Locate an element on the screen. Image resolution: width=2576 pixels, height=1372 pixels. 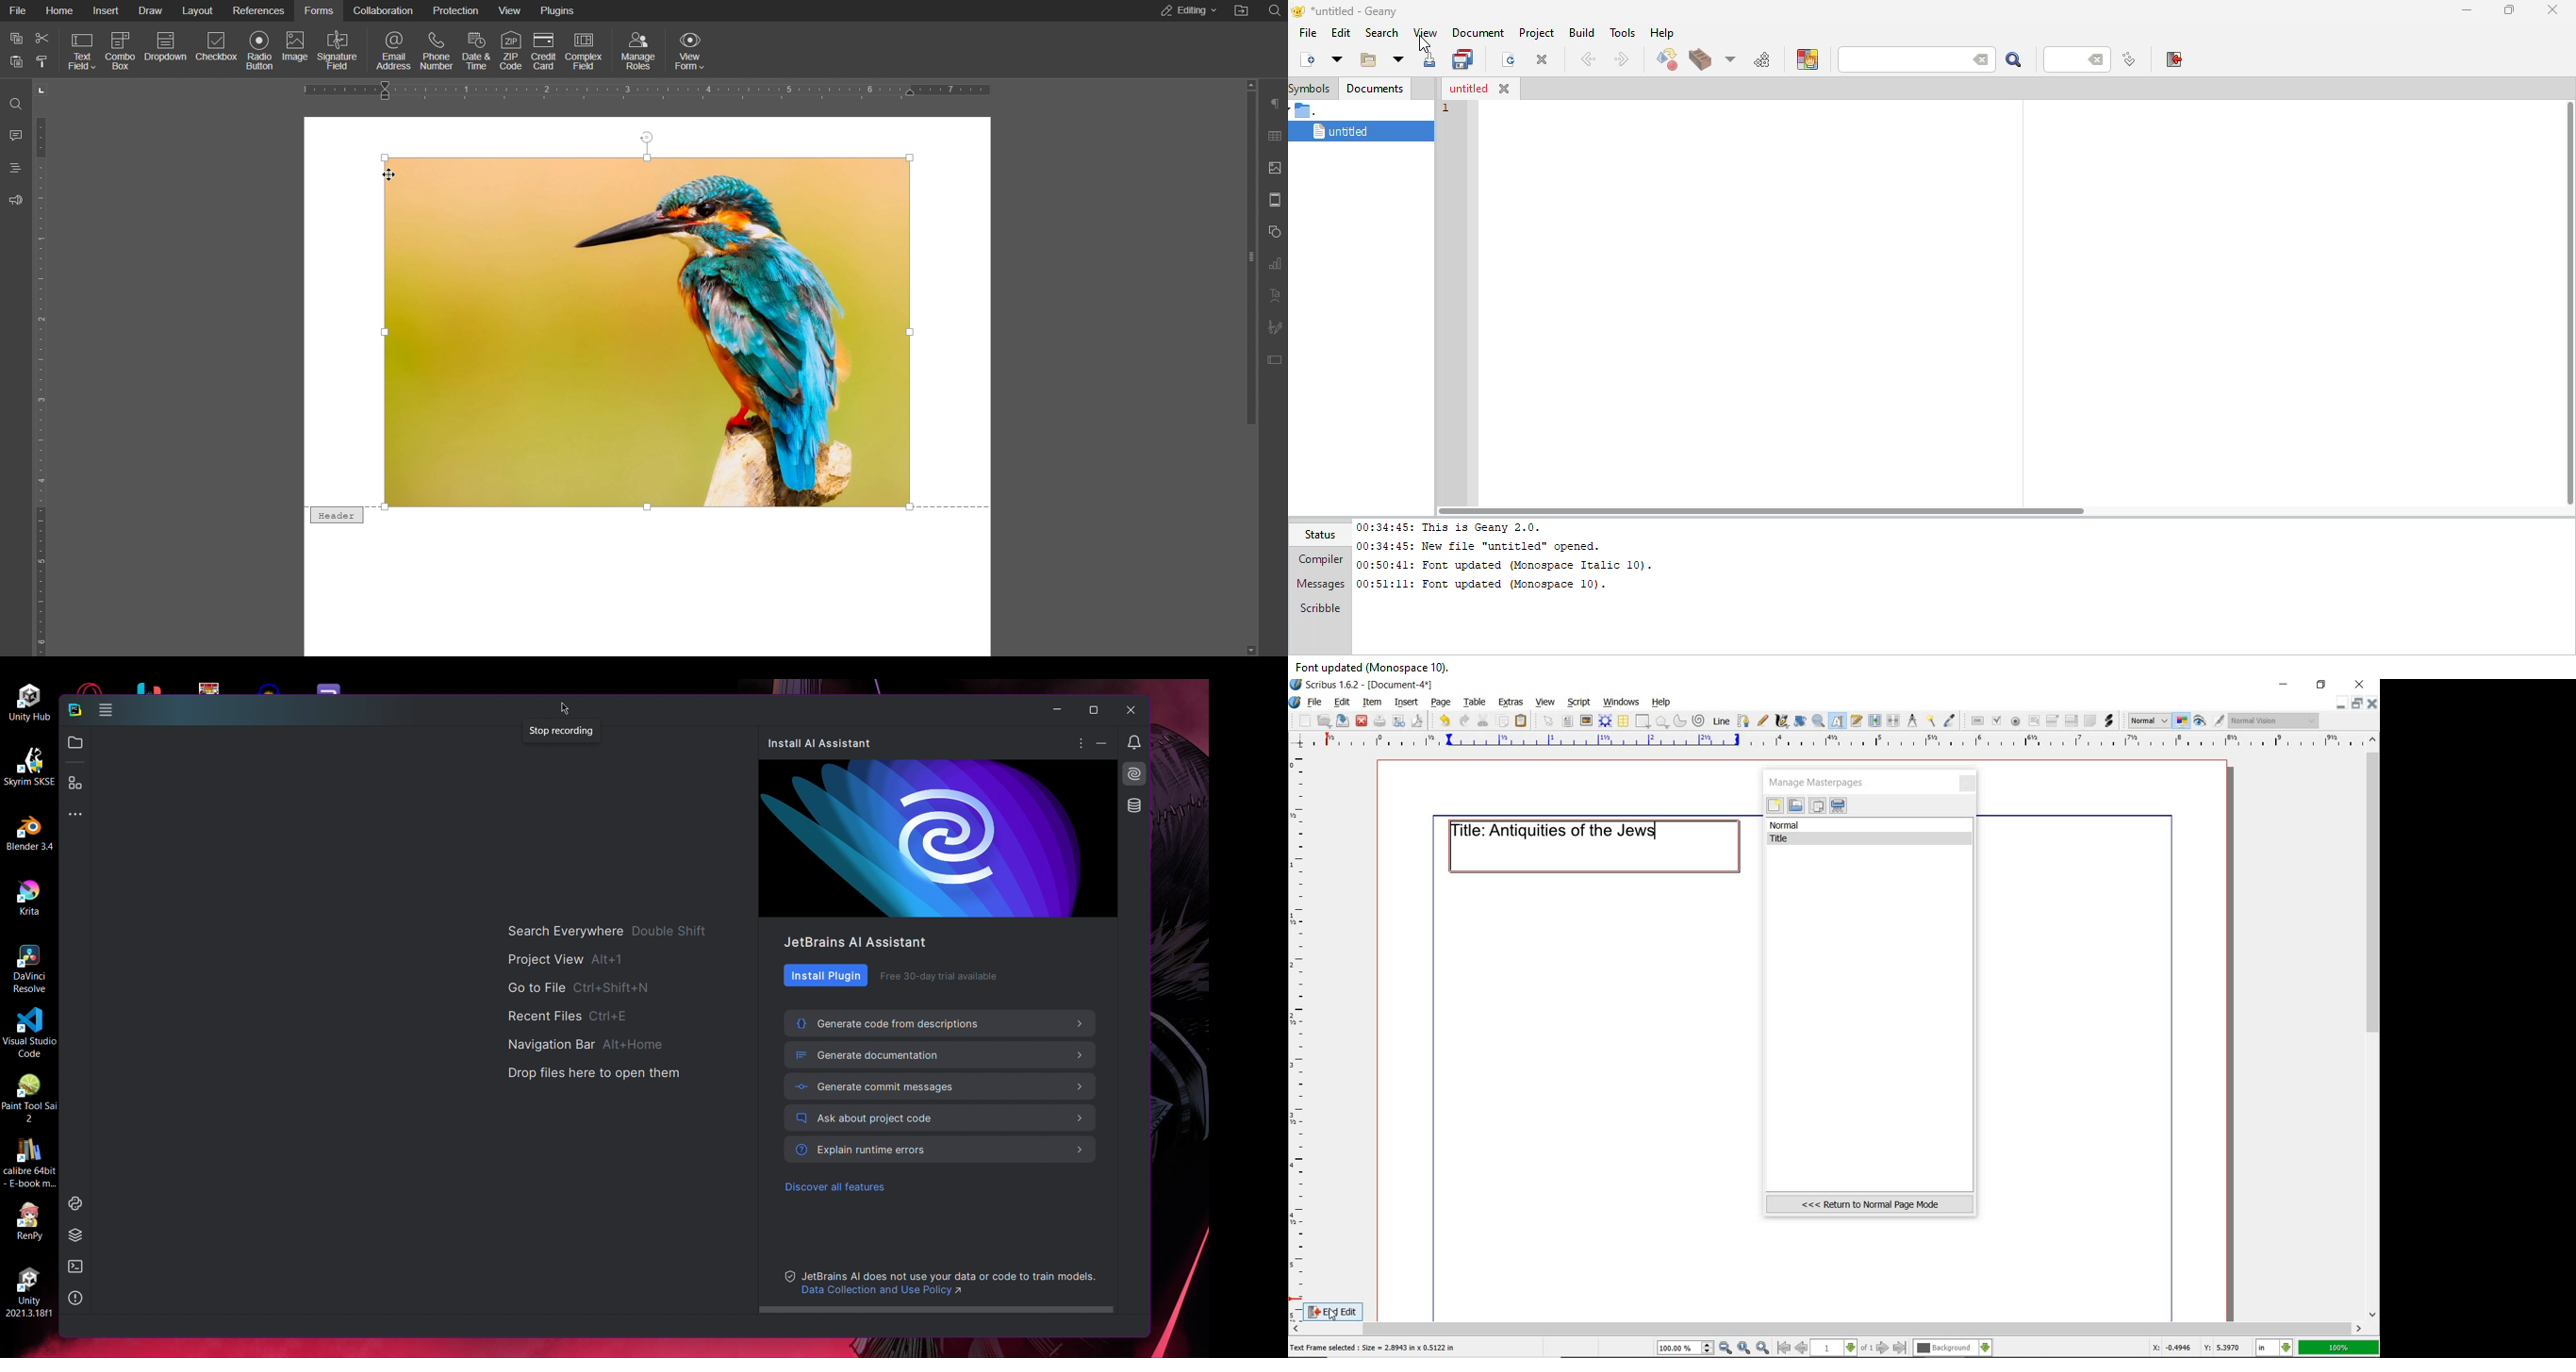
Image Settings is located at coordinates (1273, 168).